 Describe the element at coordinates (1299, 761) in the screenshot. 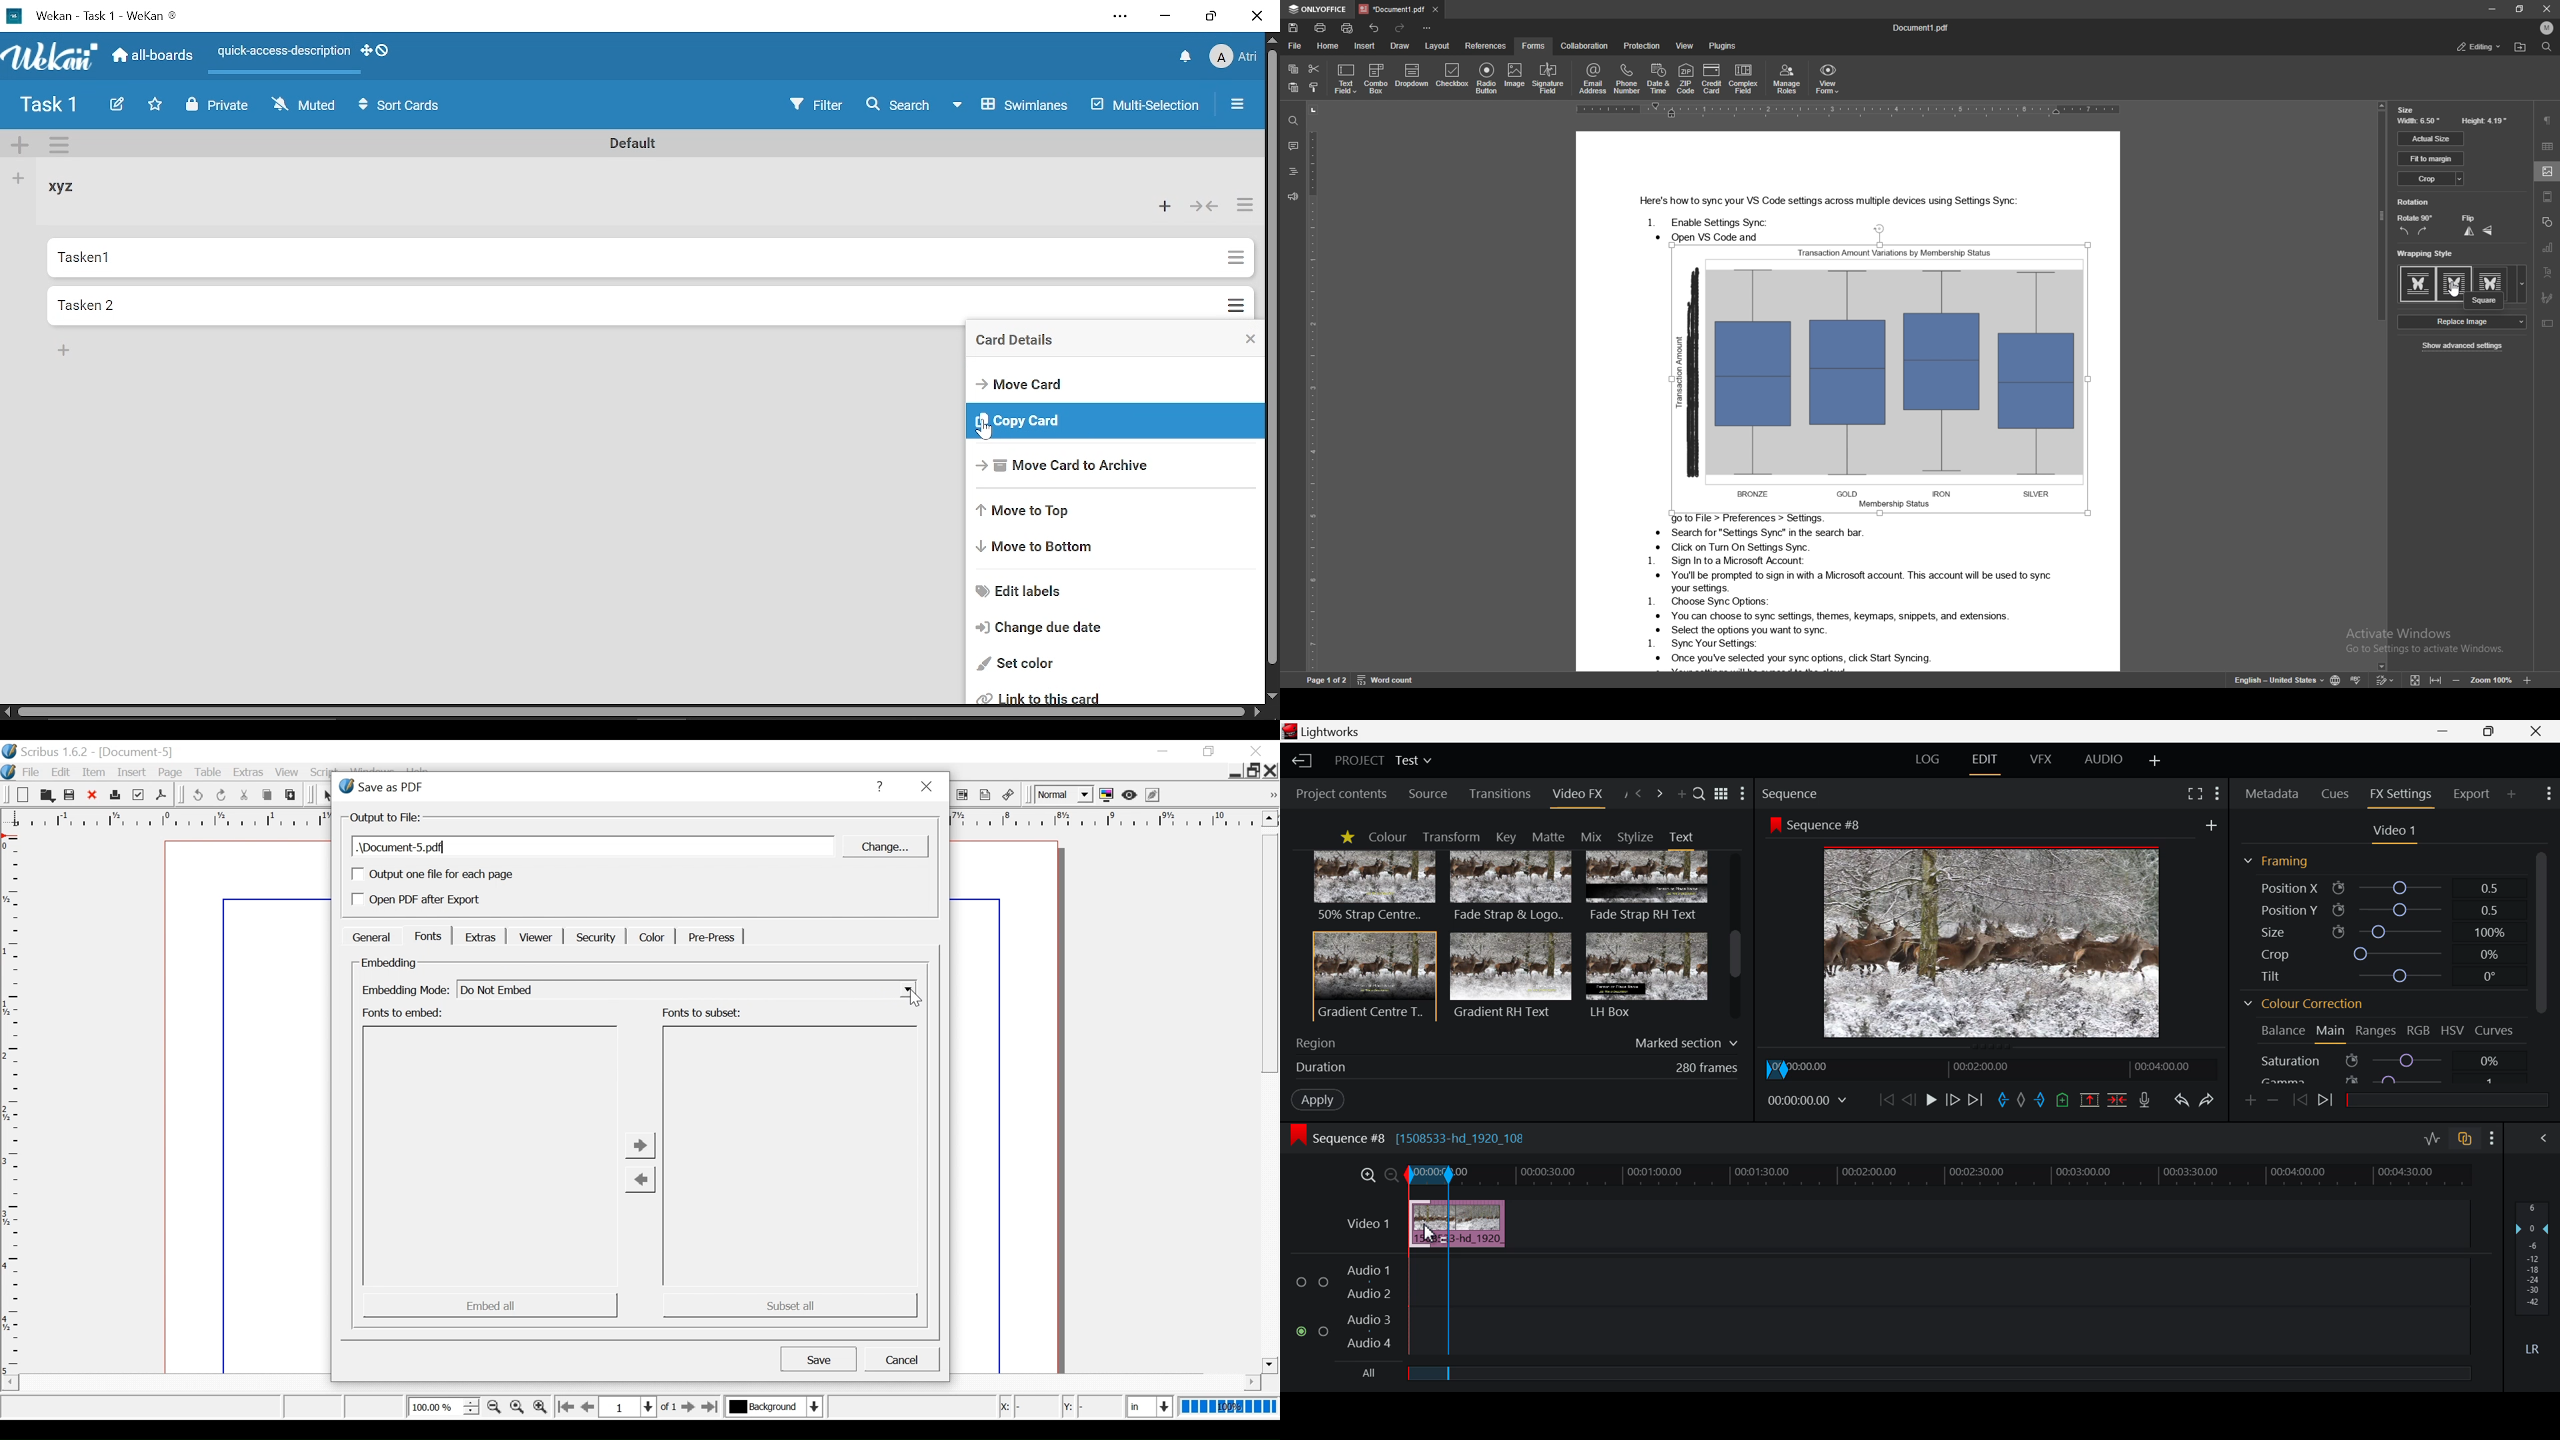

I see `Back to homepage` at that location.